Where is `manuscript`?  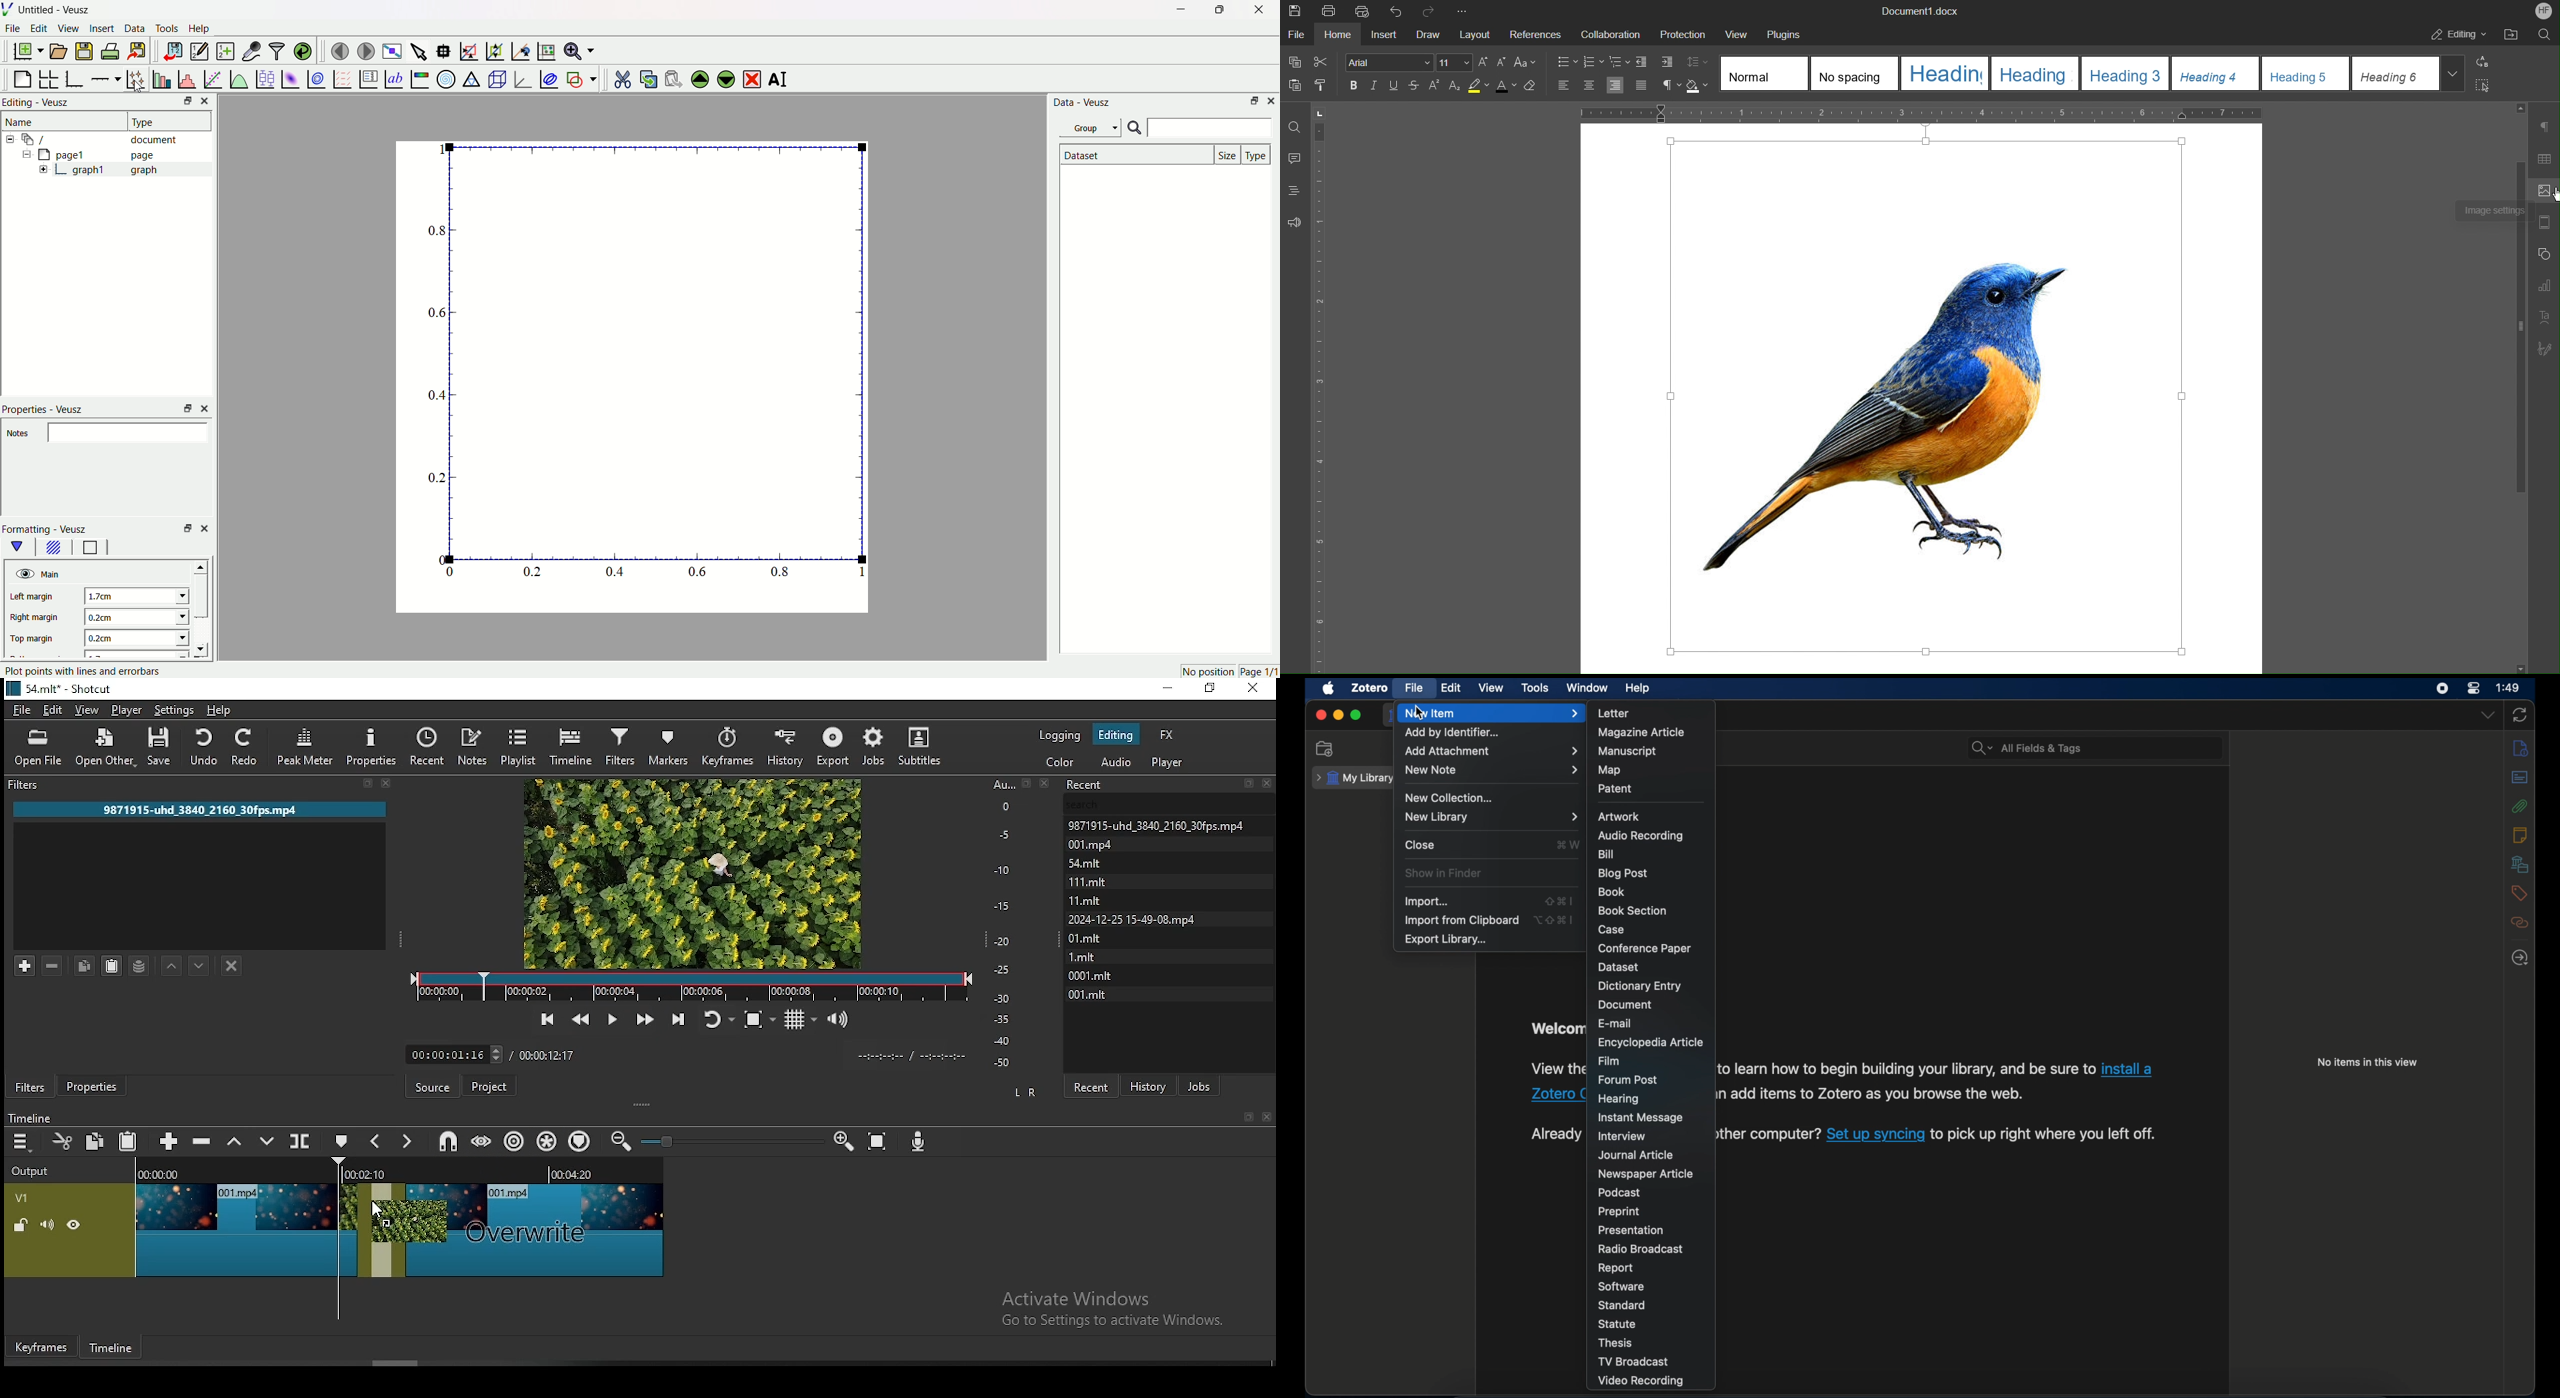 manuscript is located at coordinates (1628, 752).